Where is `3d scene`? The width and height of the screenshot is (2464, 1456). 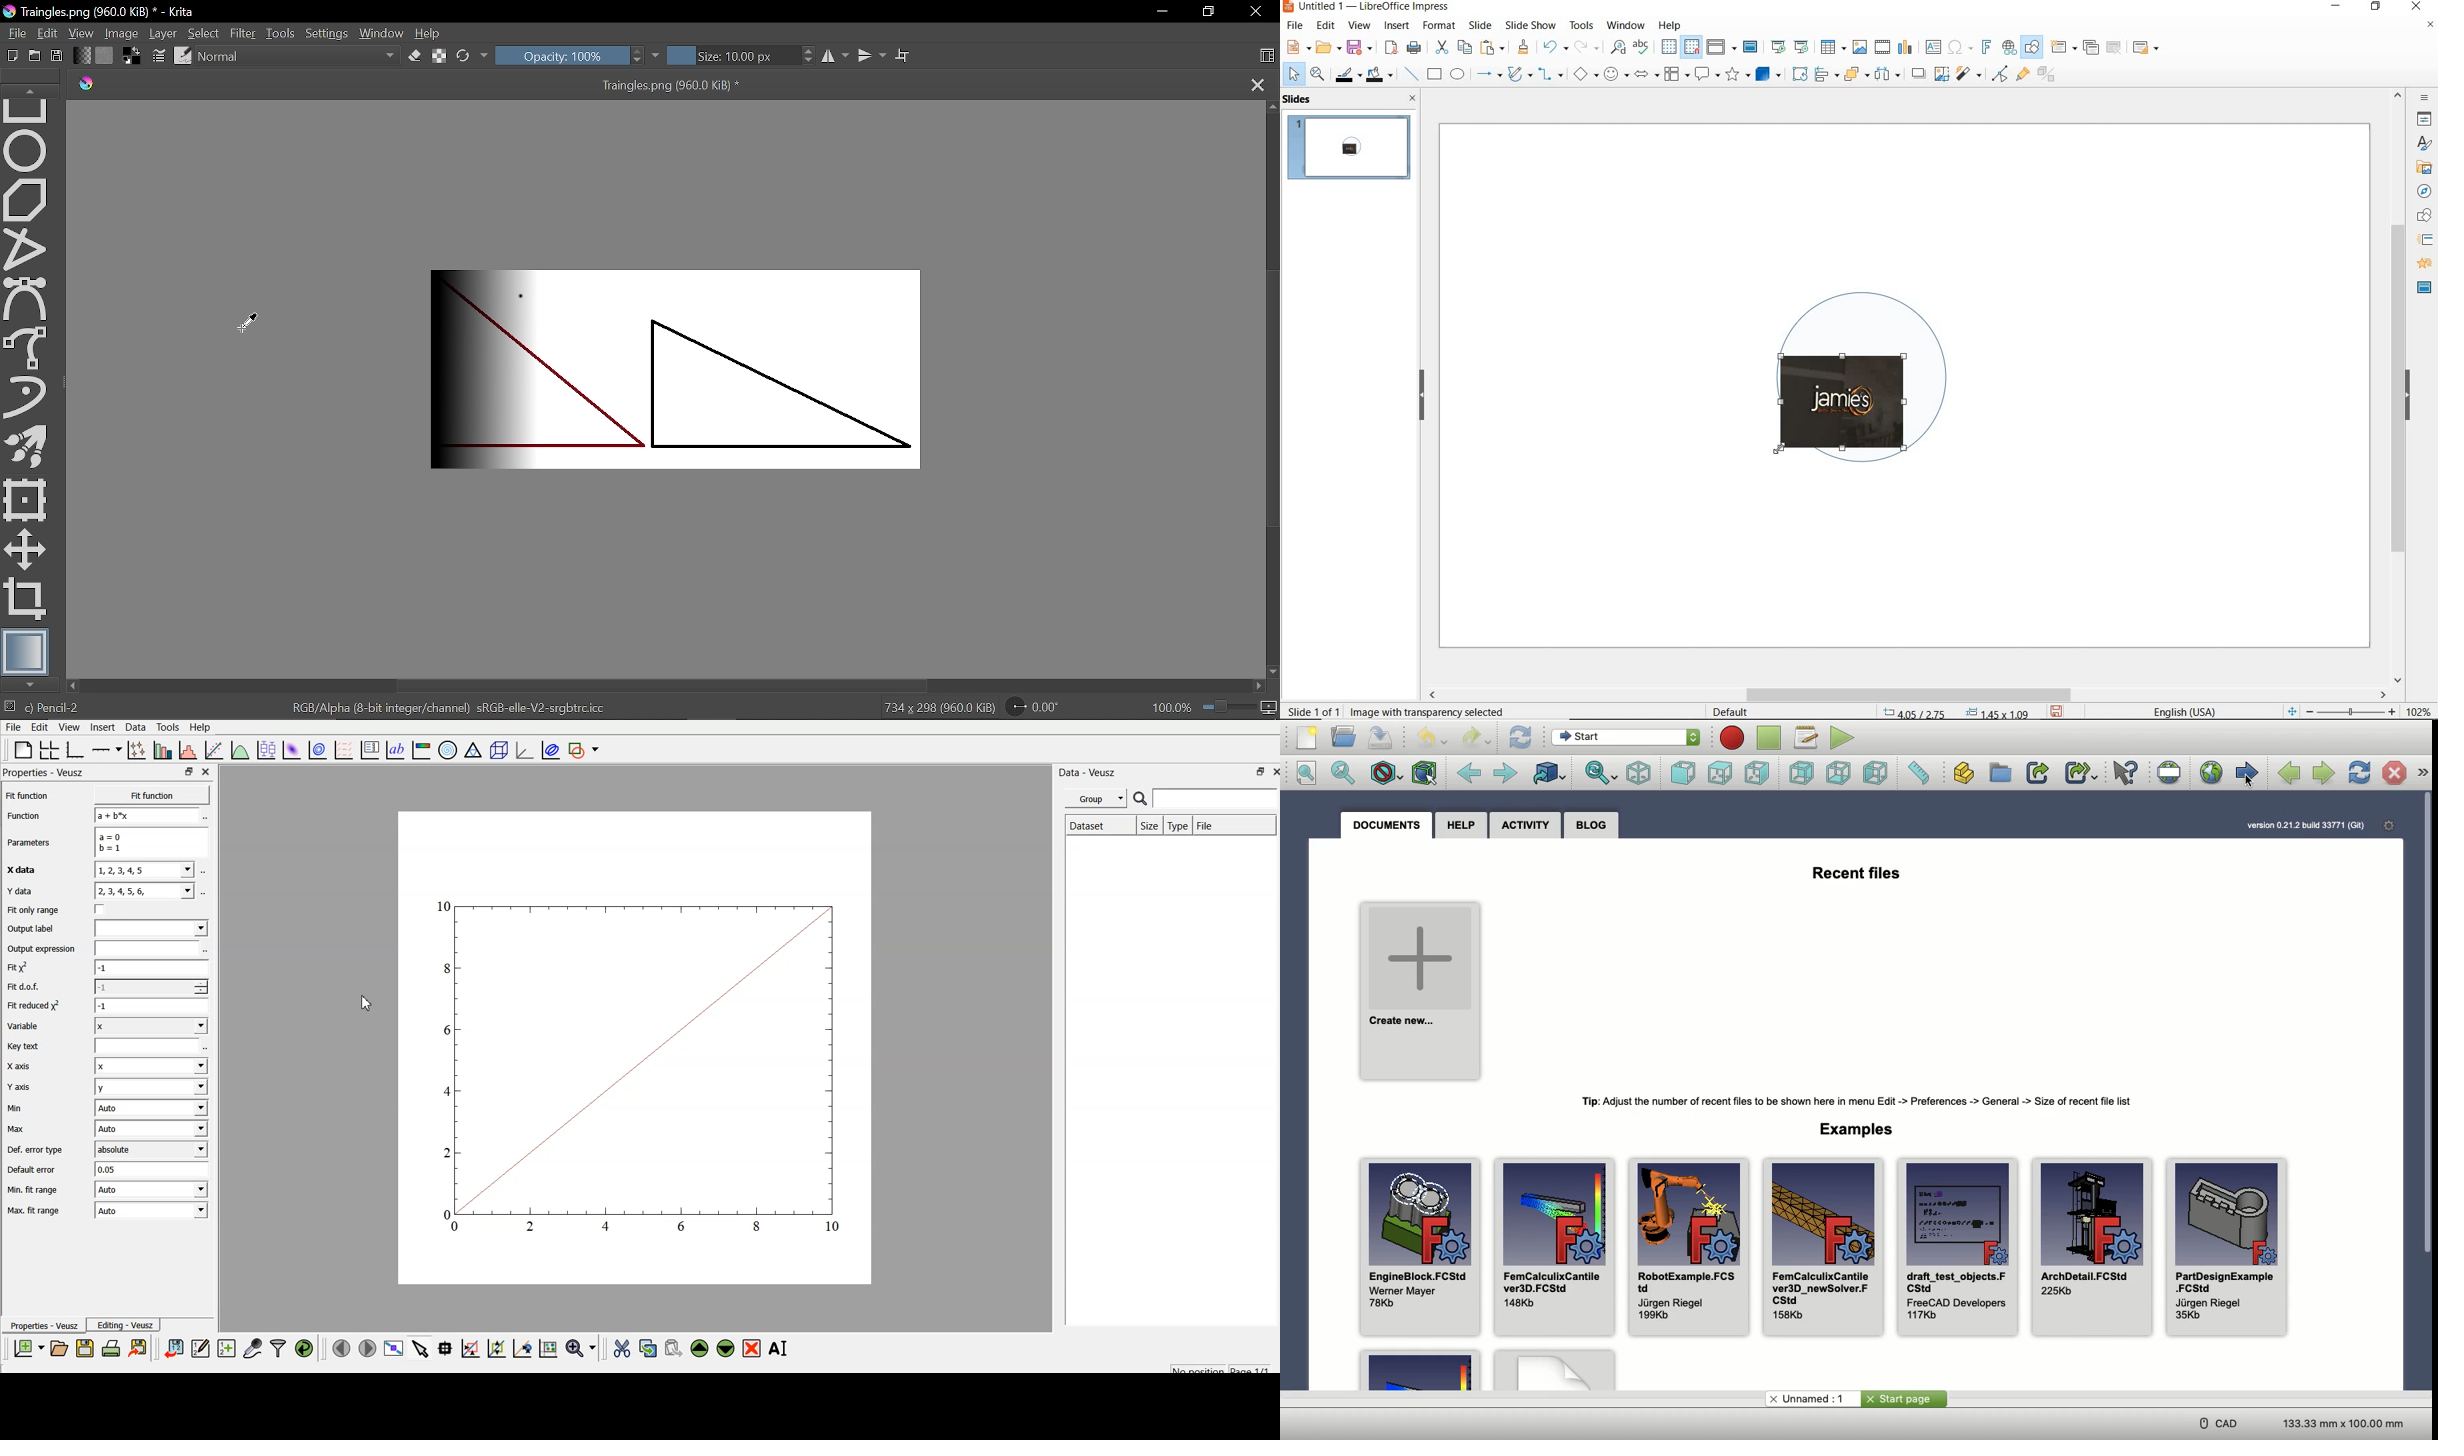 3d scene is located at coordinates (499, 751).